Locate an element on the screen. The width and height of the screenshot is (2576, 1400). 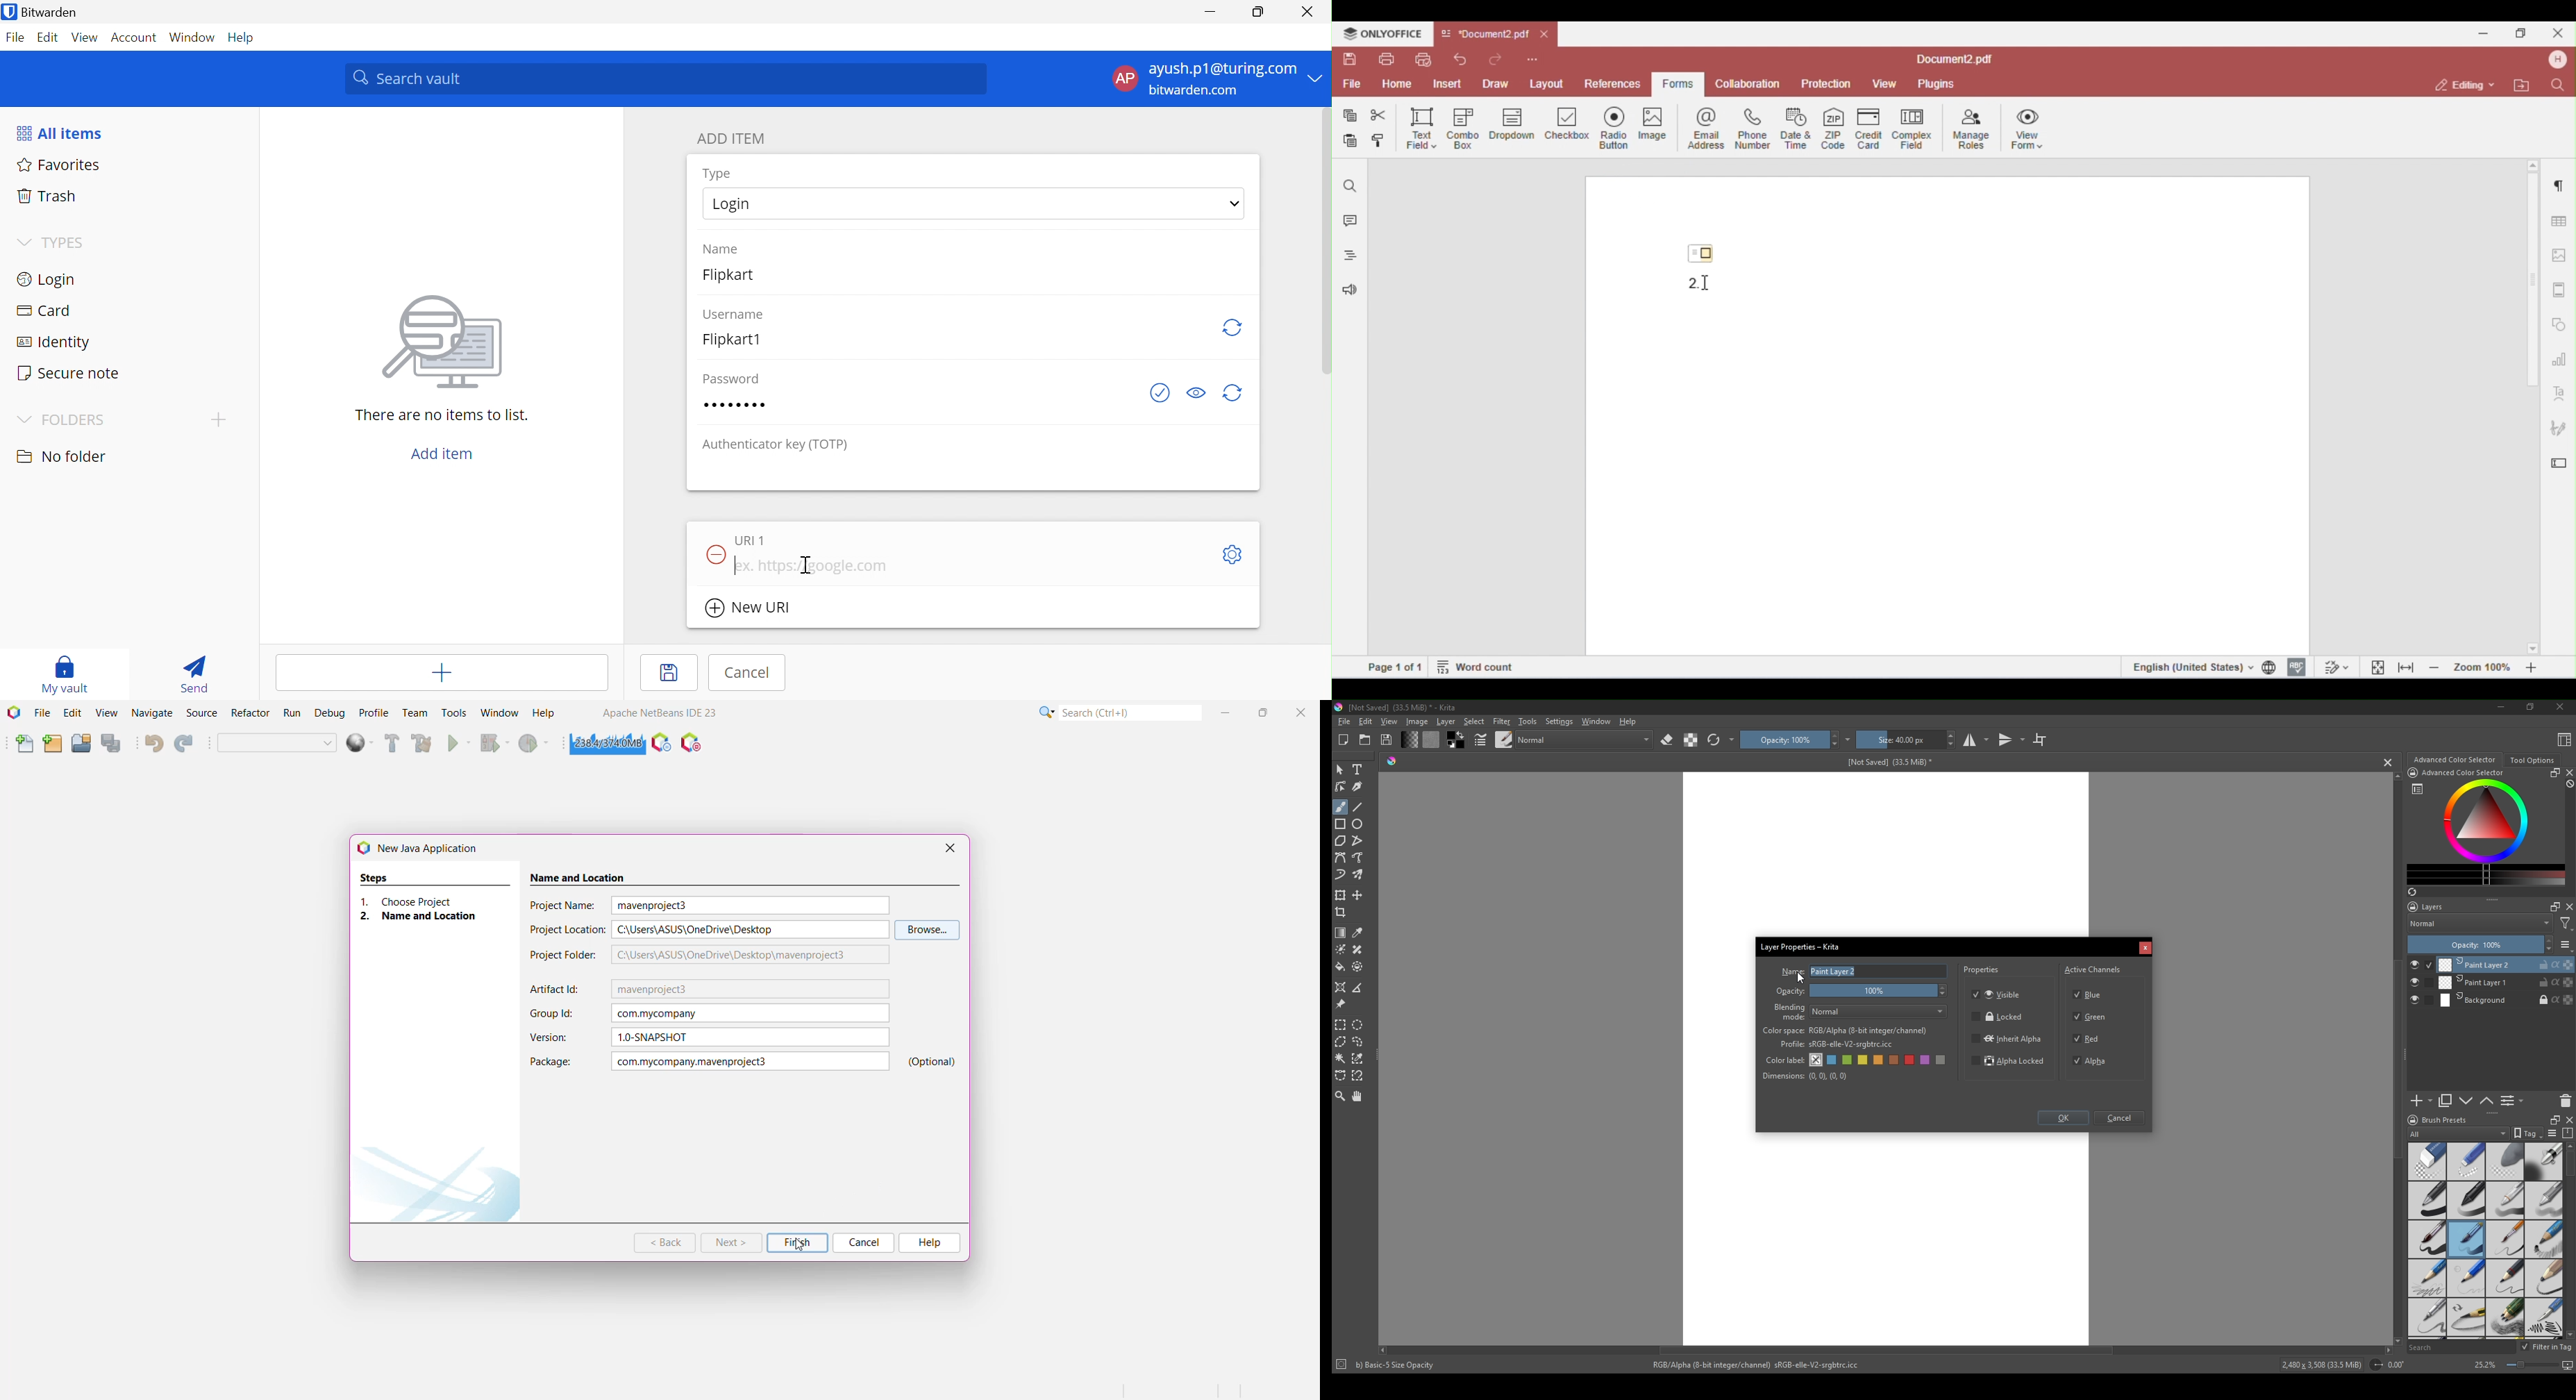
25.2% is located at coordinates (2484, 1366).